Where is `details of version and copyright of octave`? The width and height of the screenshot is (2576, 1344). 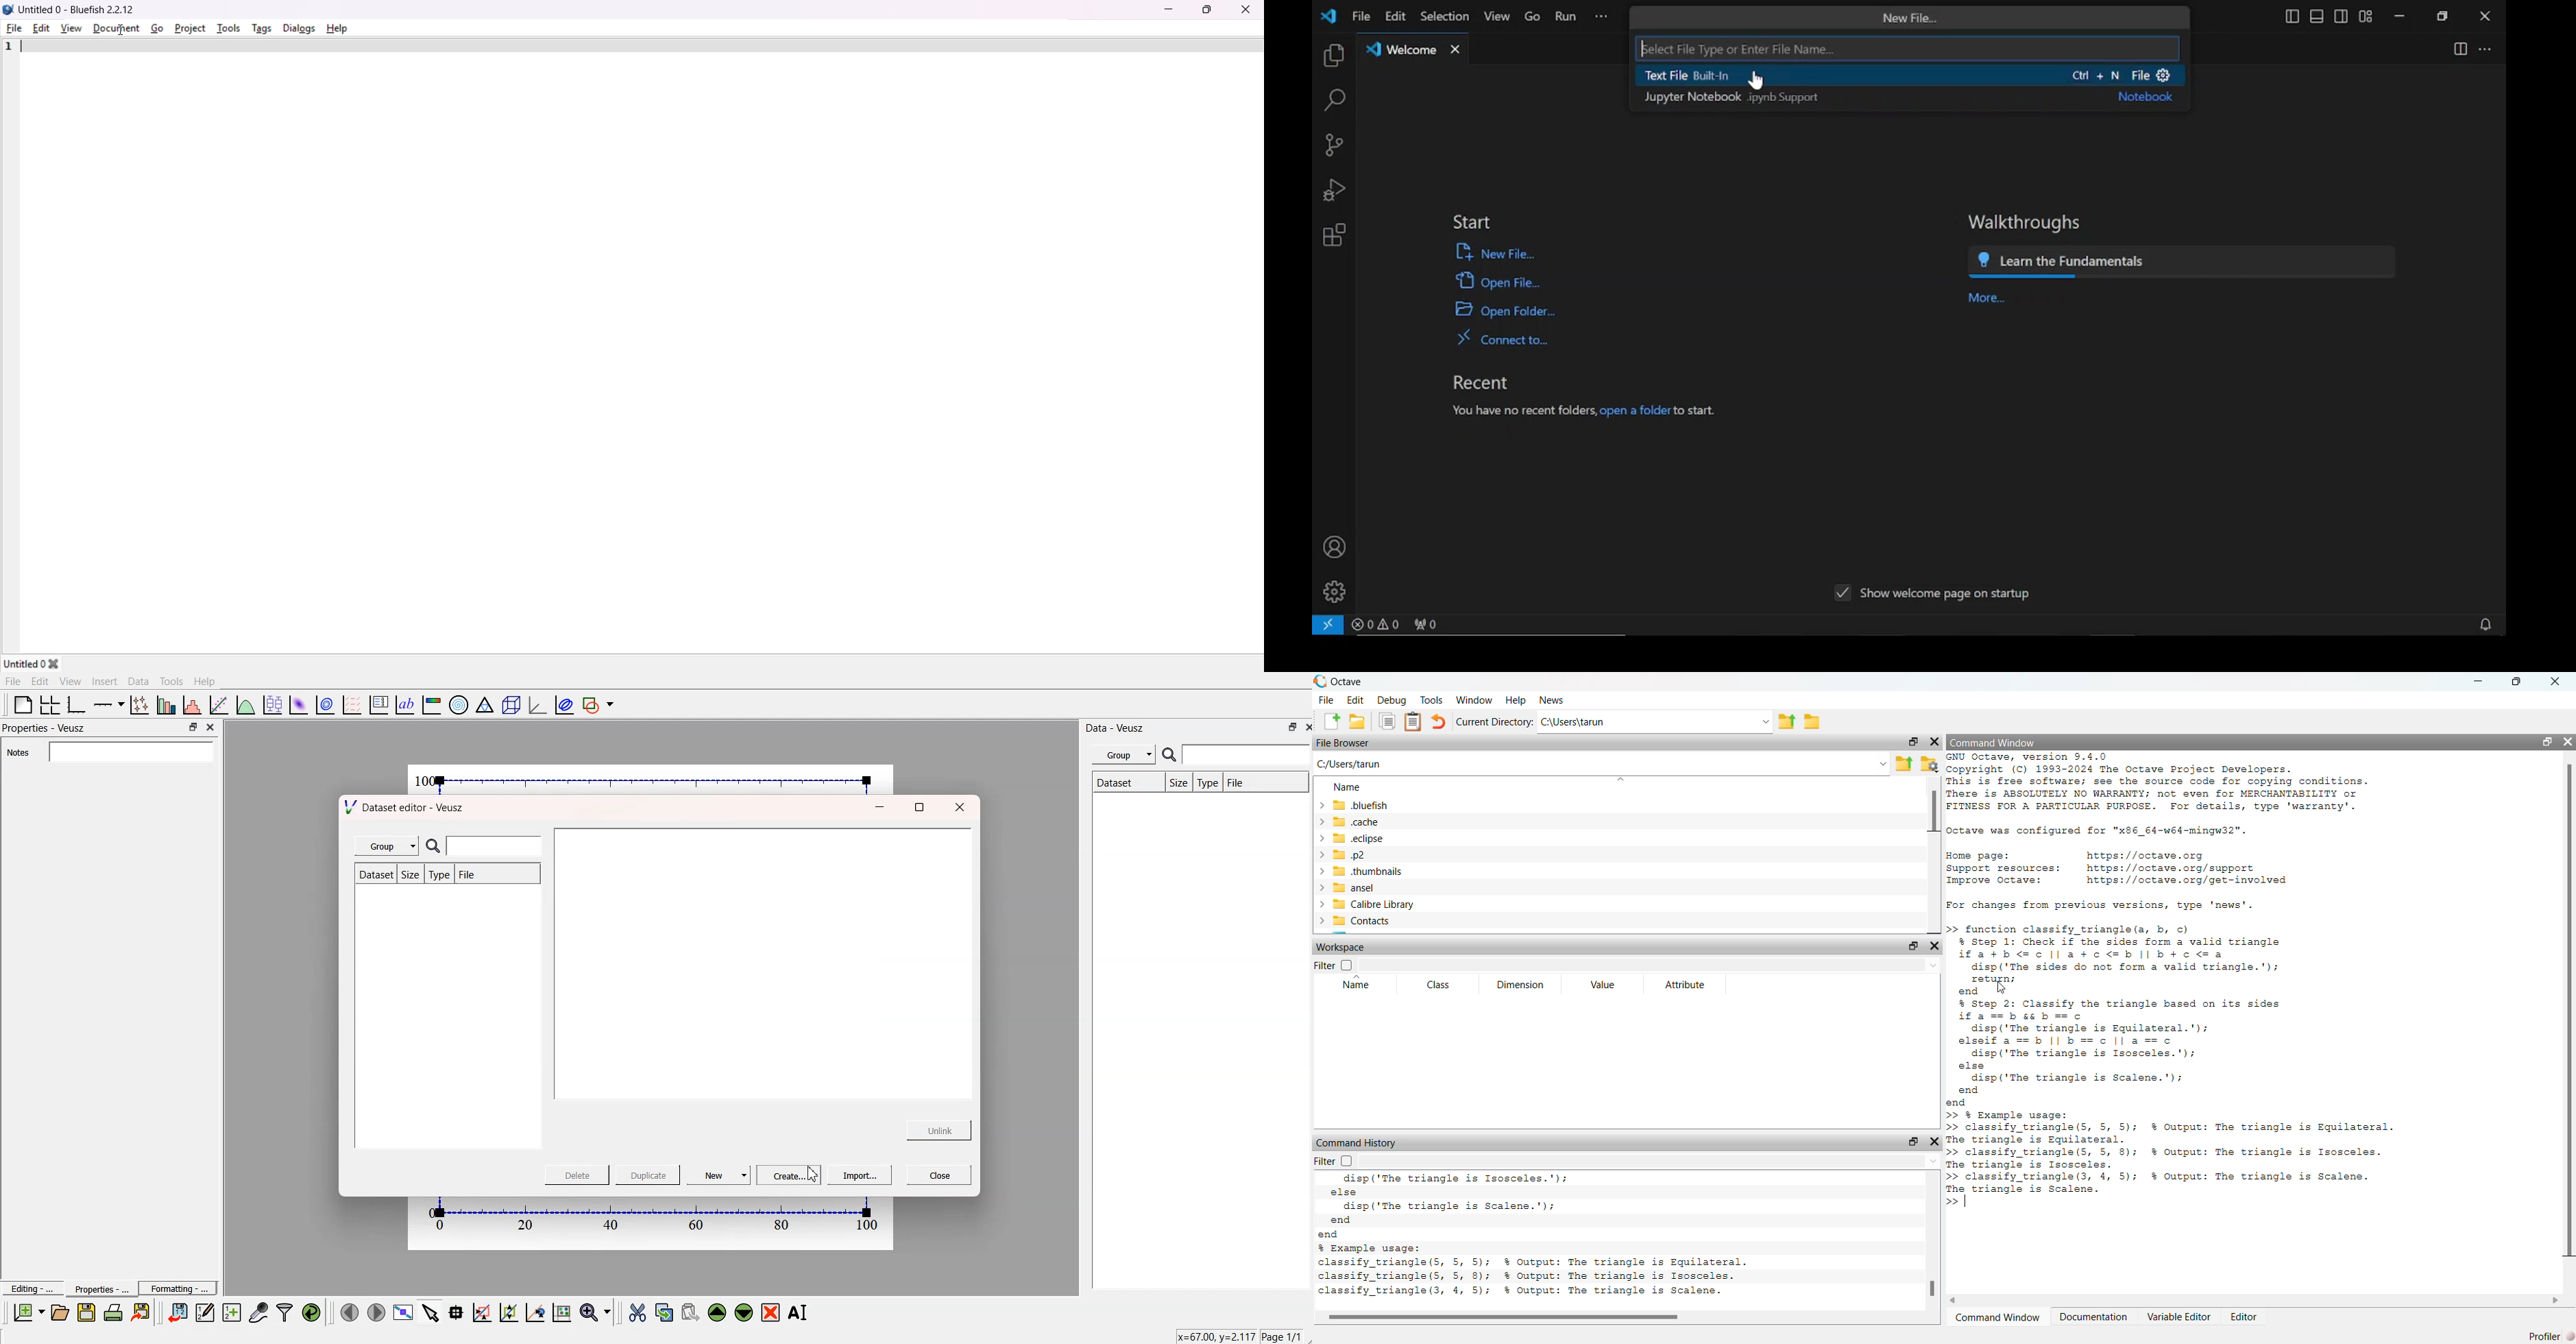 details of version and copyright of octave is located at coordinates (2196, 784).